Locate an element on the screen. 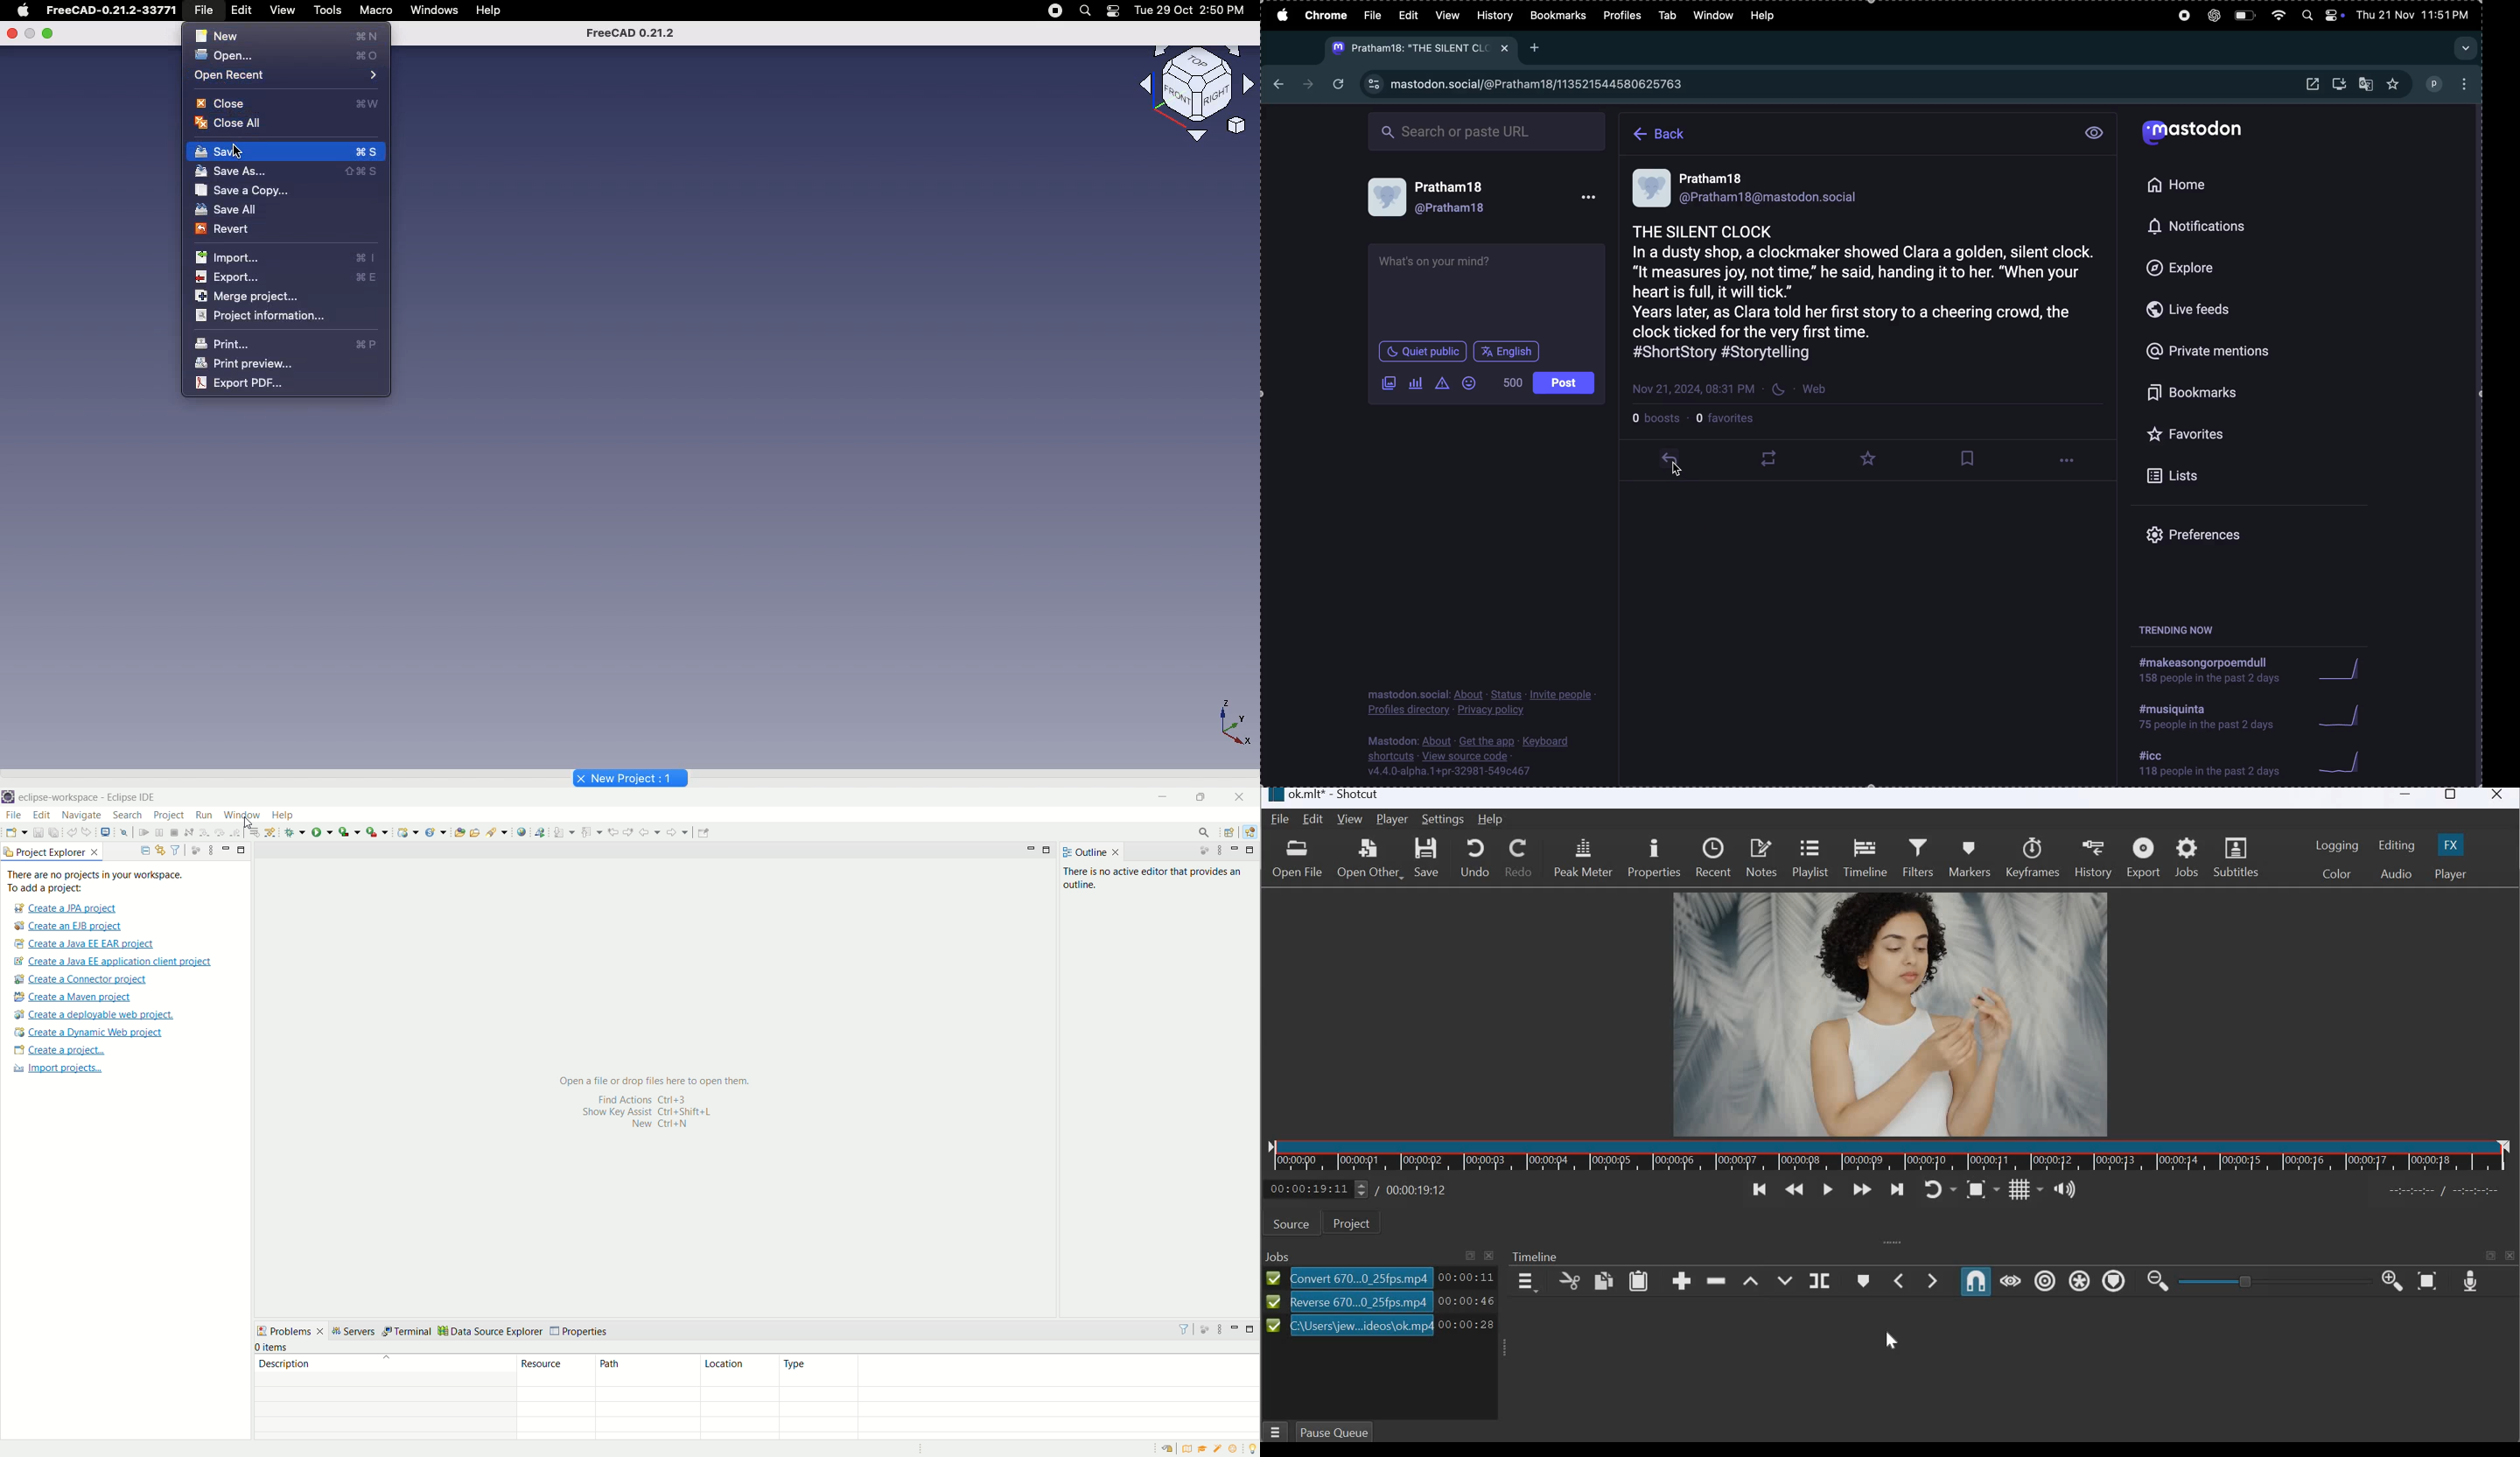 This screenshot has width=2520, height=1484. profile is located at coordinates (2435, 84).